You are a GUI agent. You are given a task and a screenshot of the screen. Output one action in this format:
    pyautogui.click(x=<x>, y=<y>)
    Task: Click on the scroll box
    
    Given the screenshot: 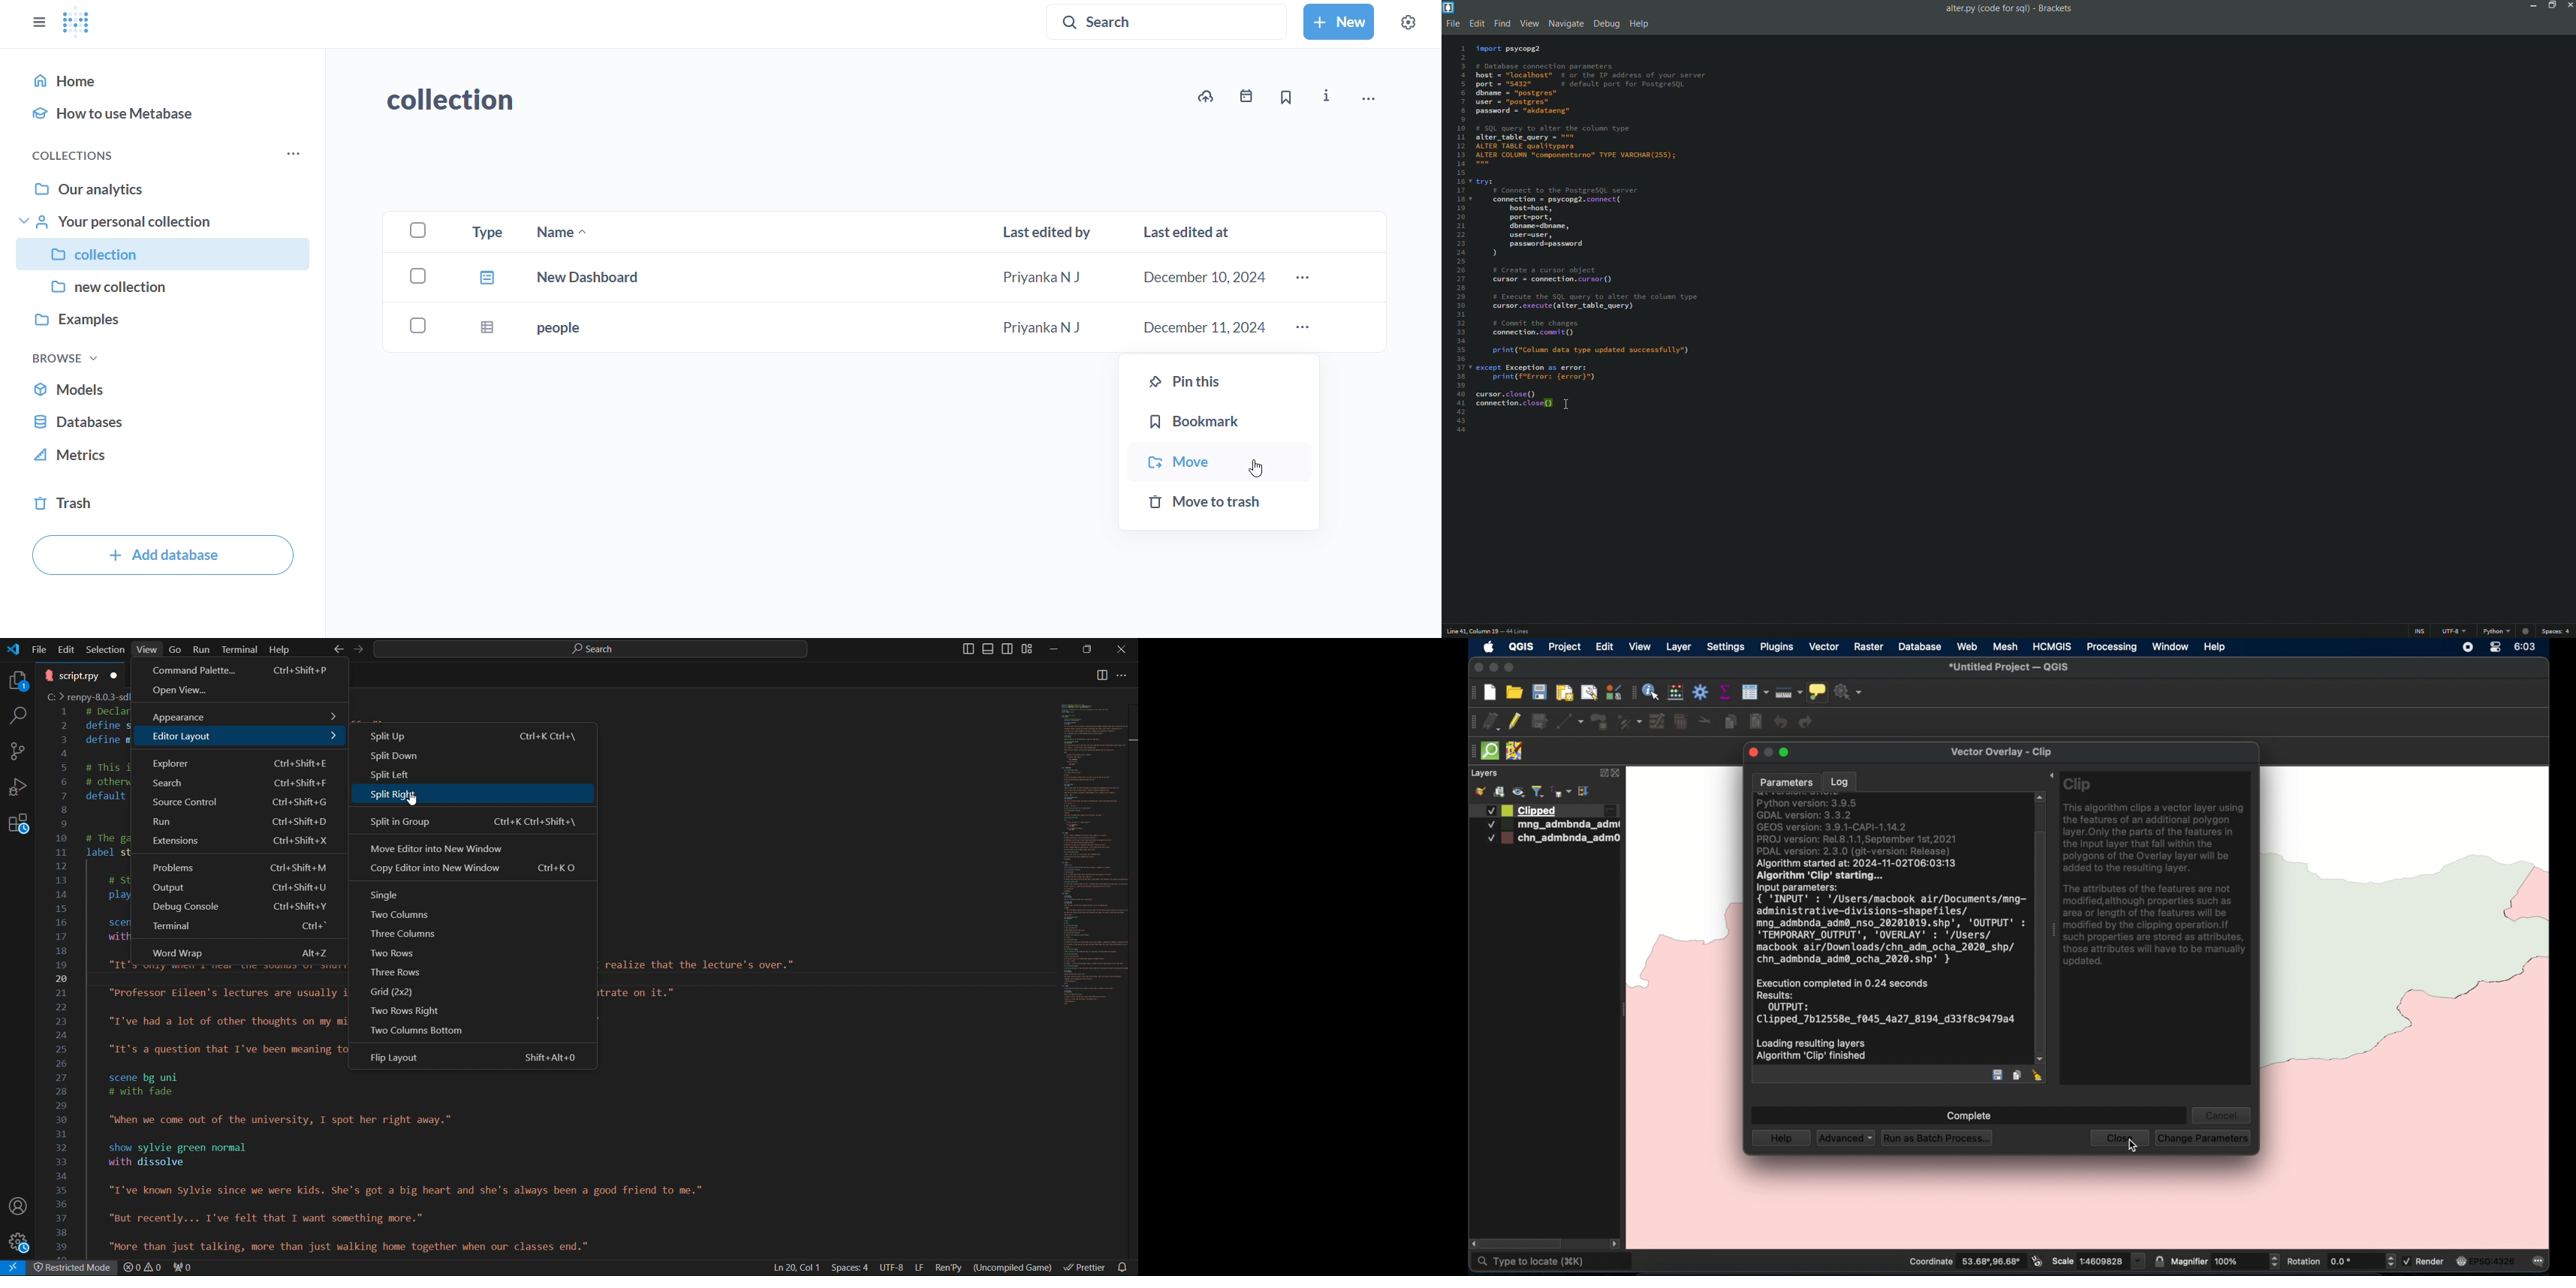 What is the action you would take?
    pyautogui.click(x=1523, y=1244)
    